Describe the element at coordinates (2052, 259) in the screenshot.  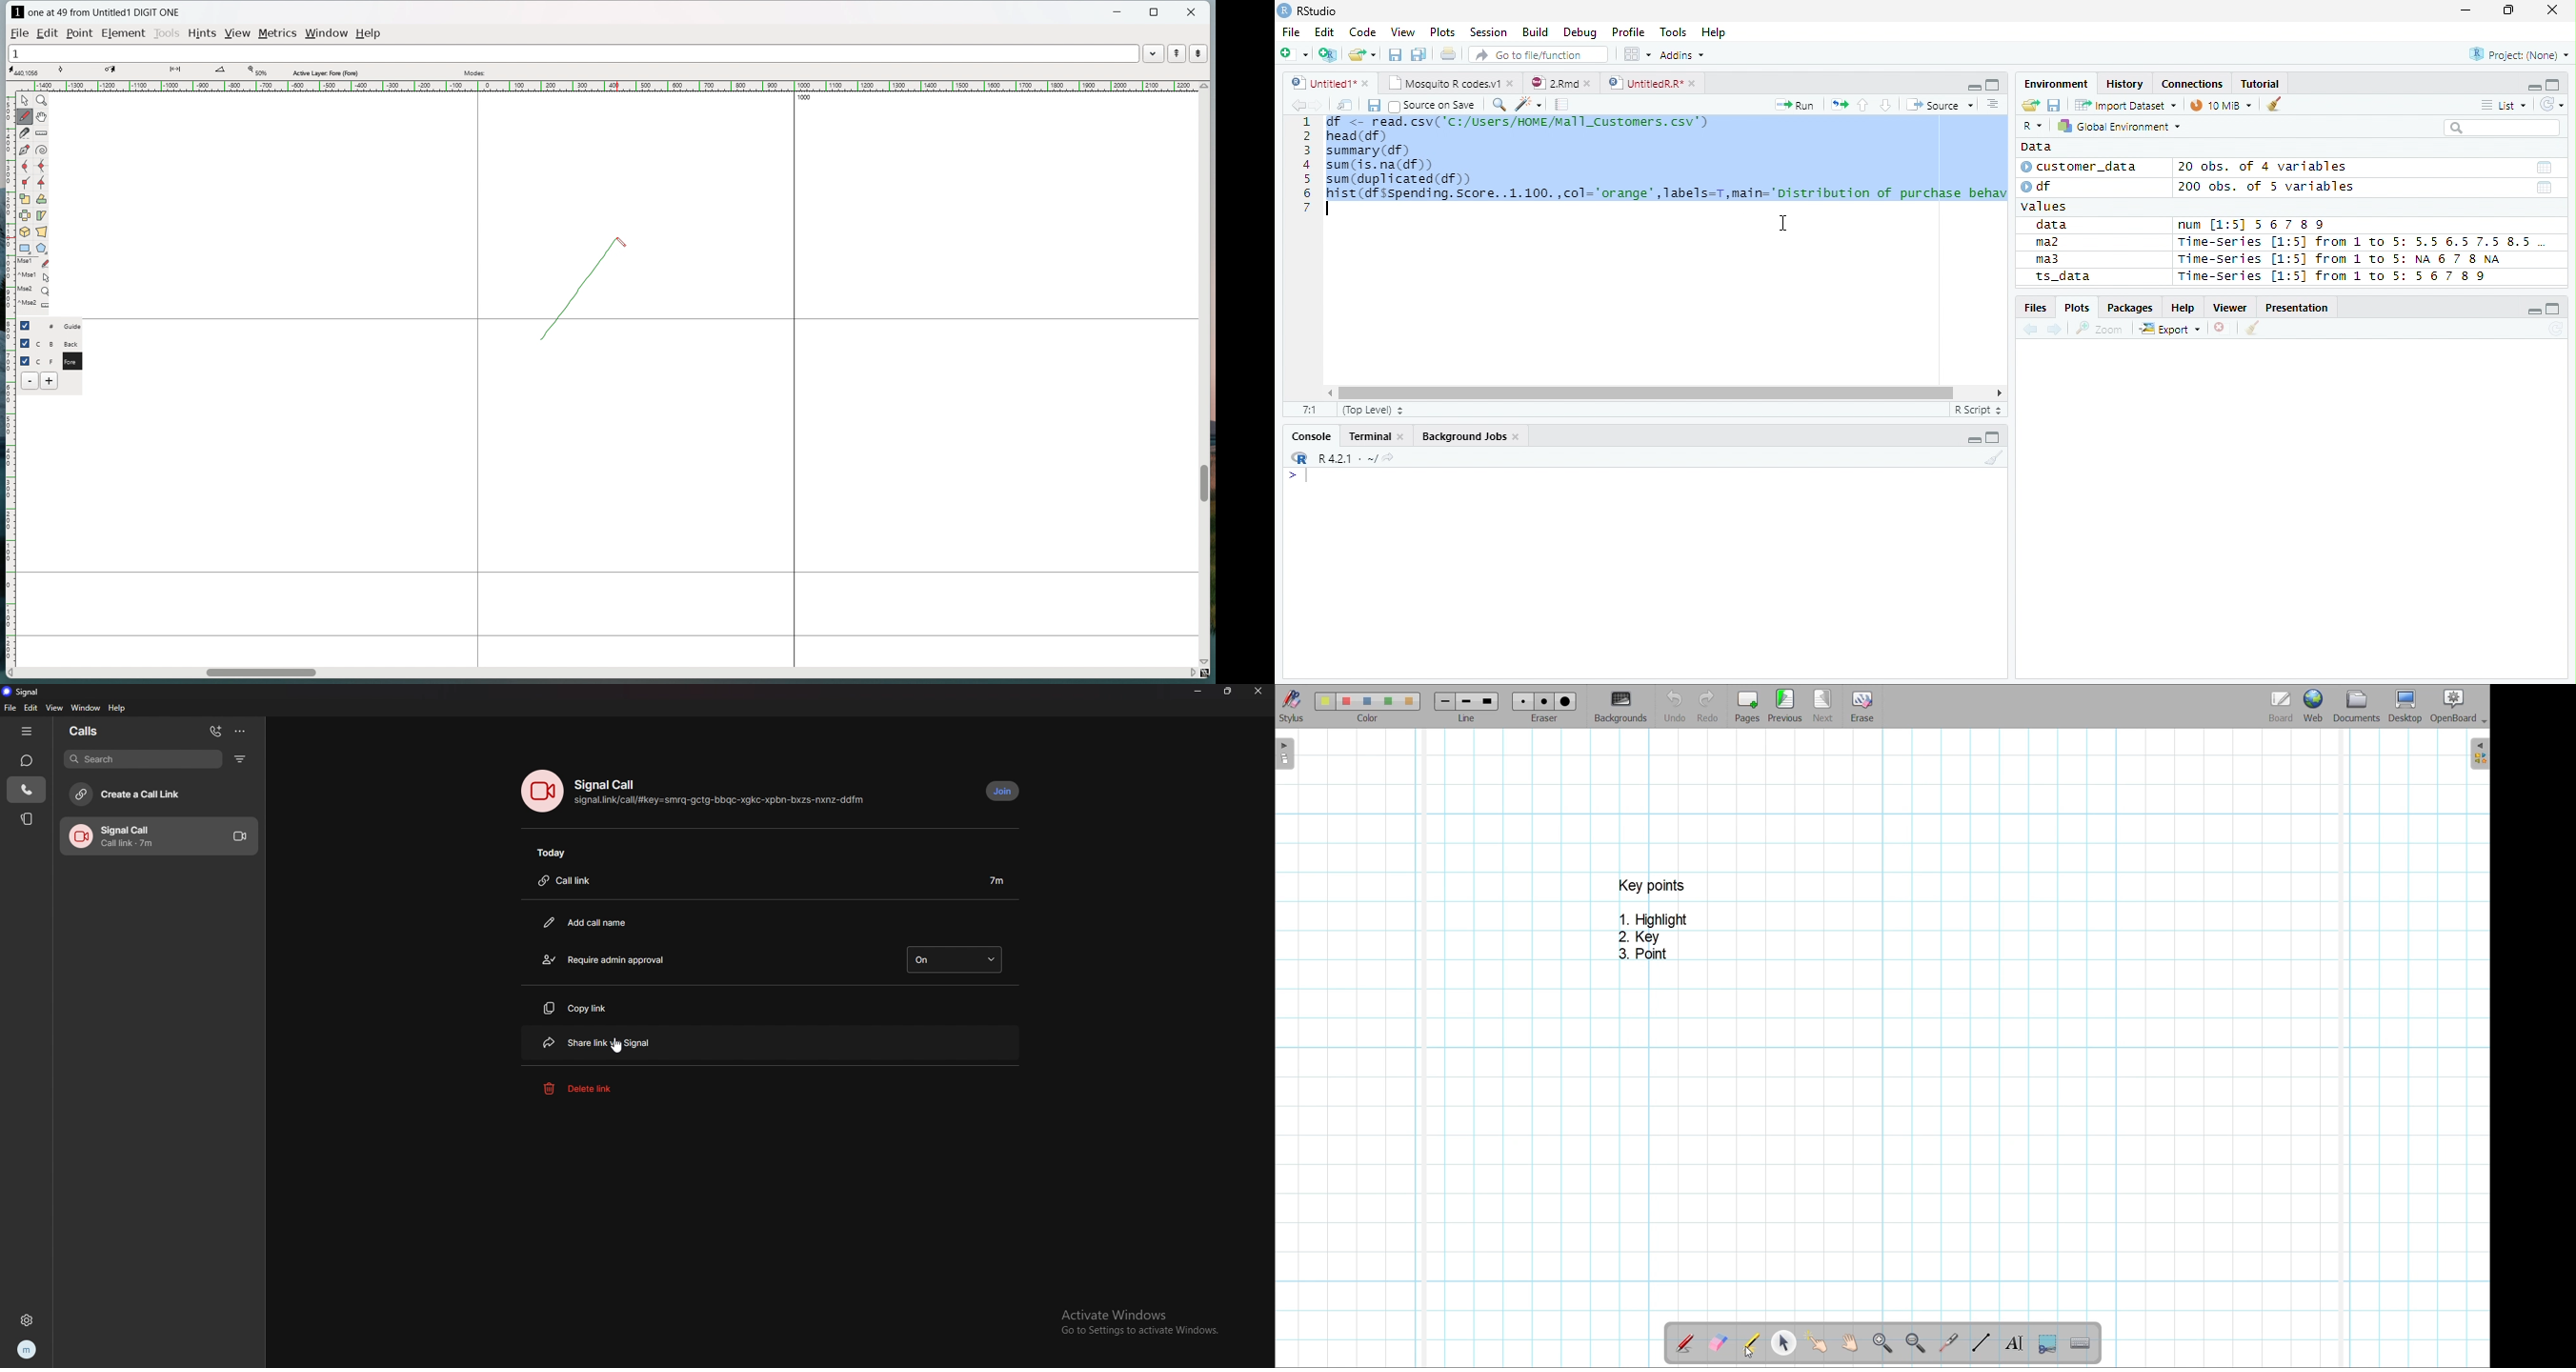
I see `ma3` at that location.